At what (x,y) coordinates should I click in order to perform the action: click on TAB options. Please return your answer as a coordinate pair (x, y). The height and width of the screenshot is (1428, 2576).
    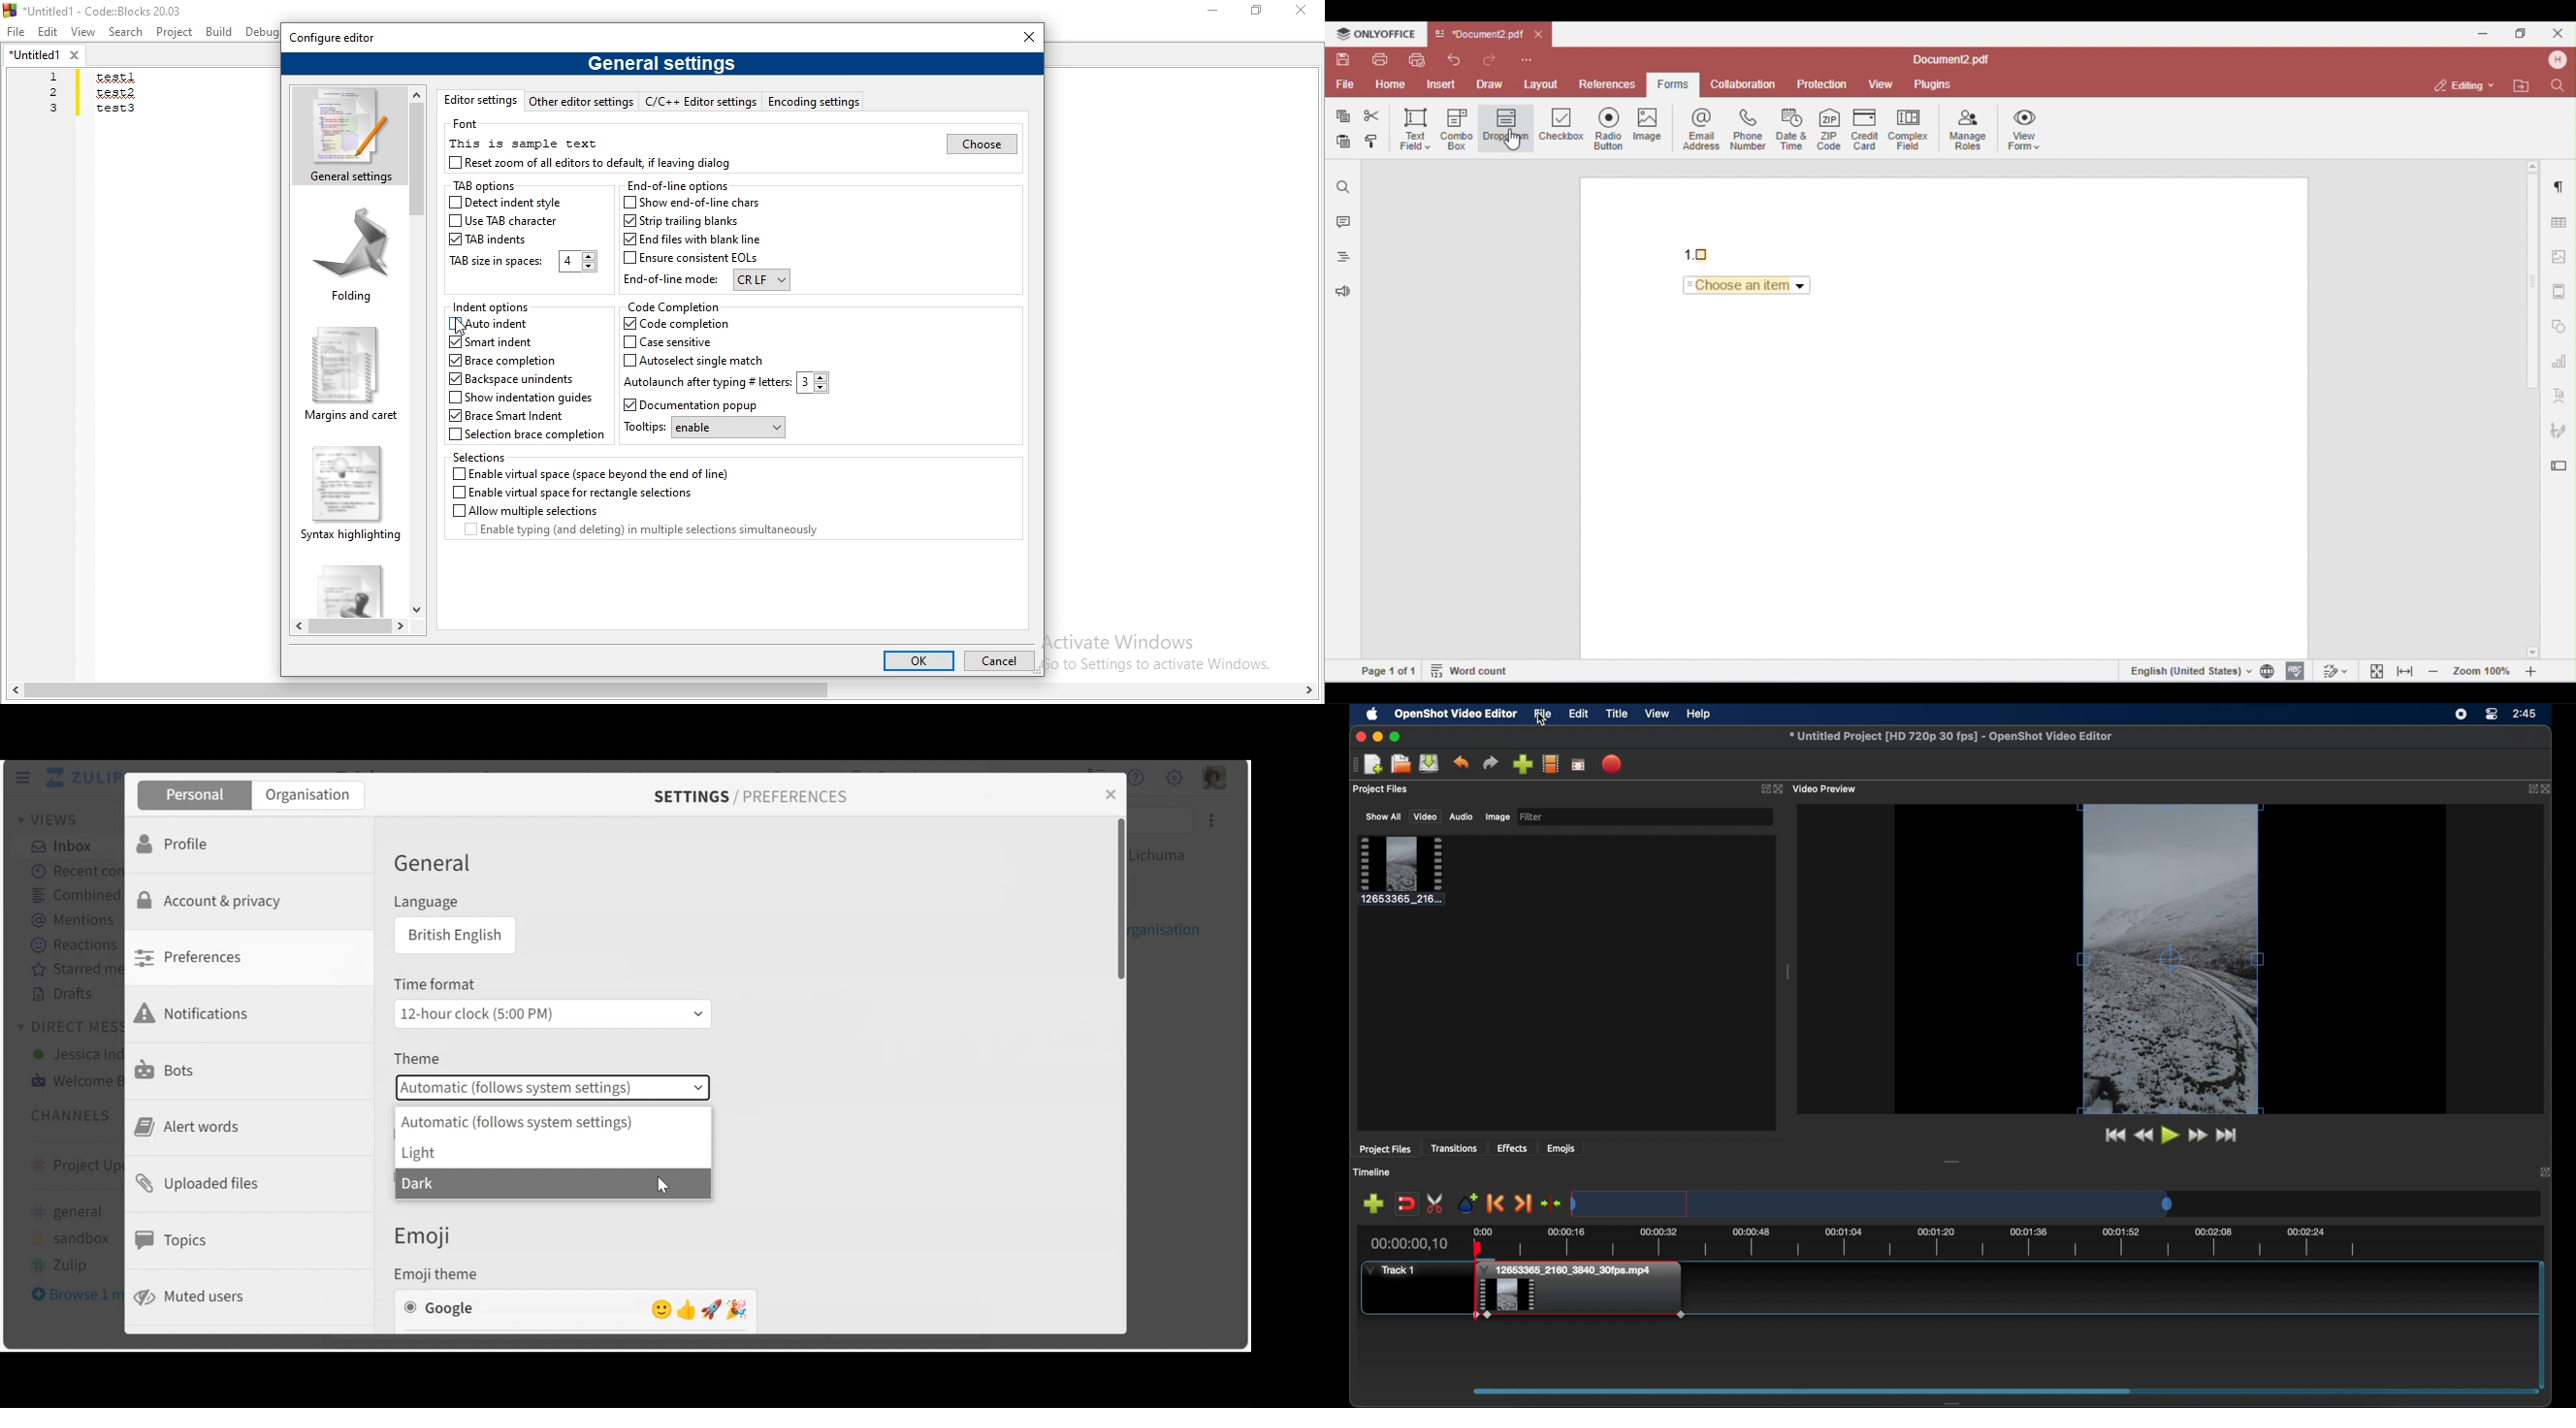
    Looking at the image, I should click on (482, 187).